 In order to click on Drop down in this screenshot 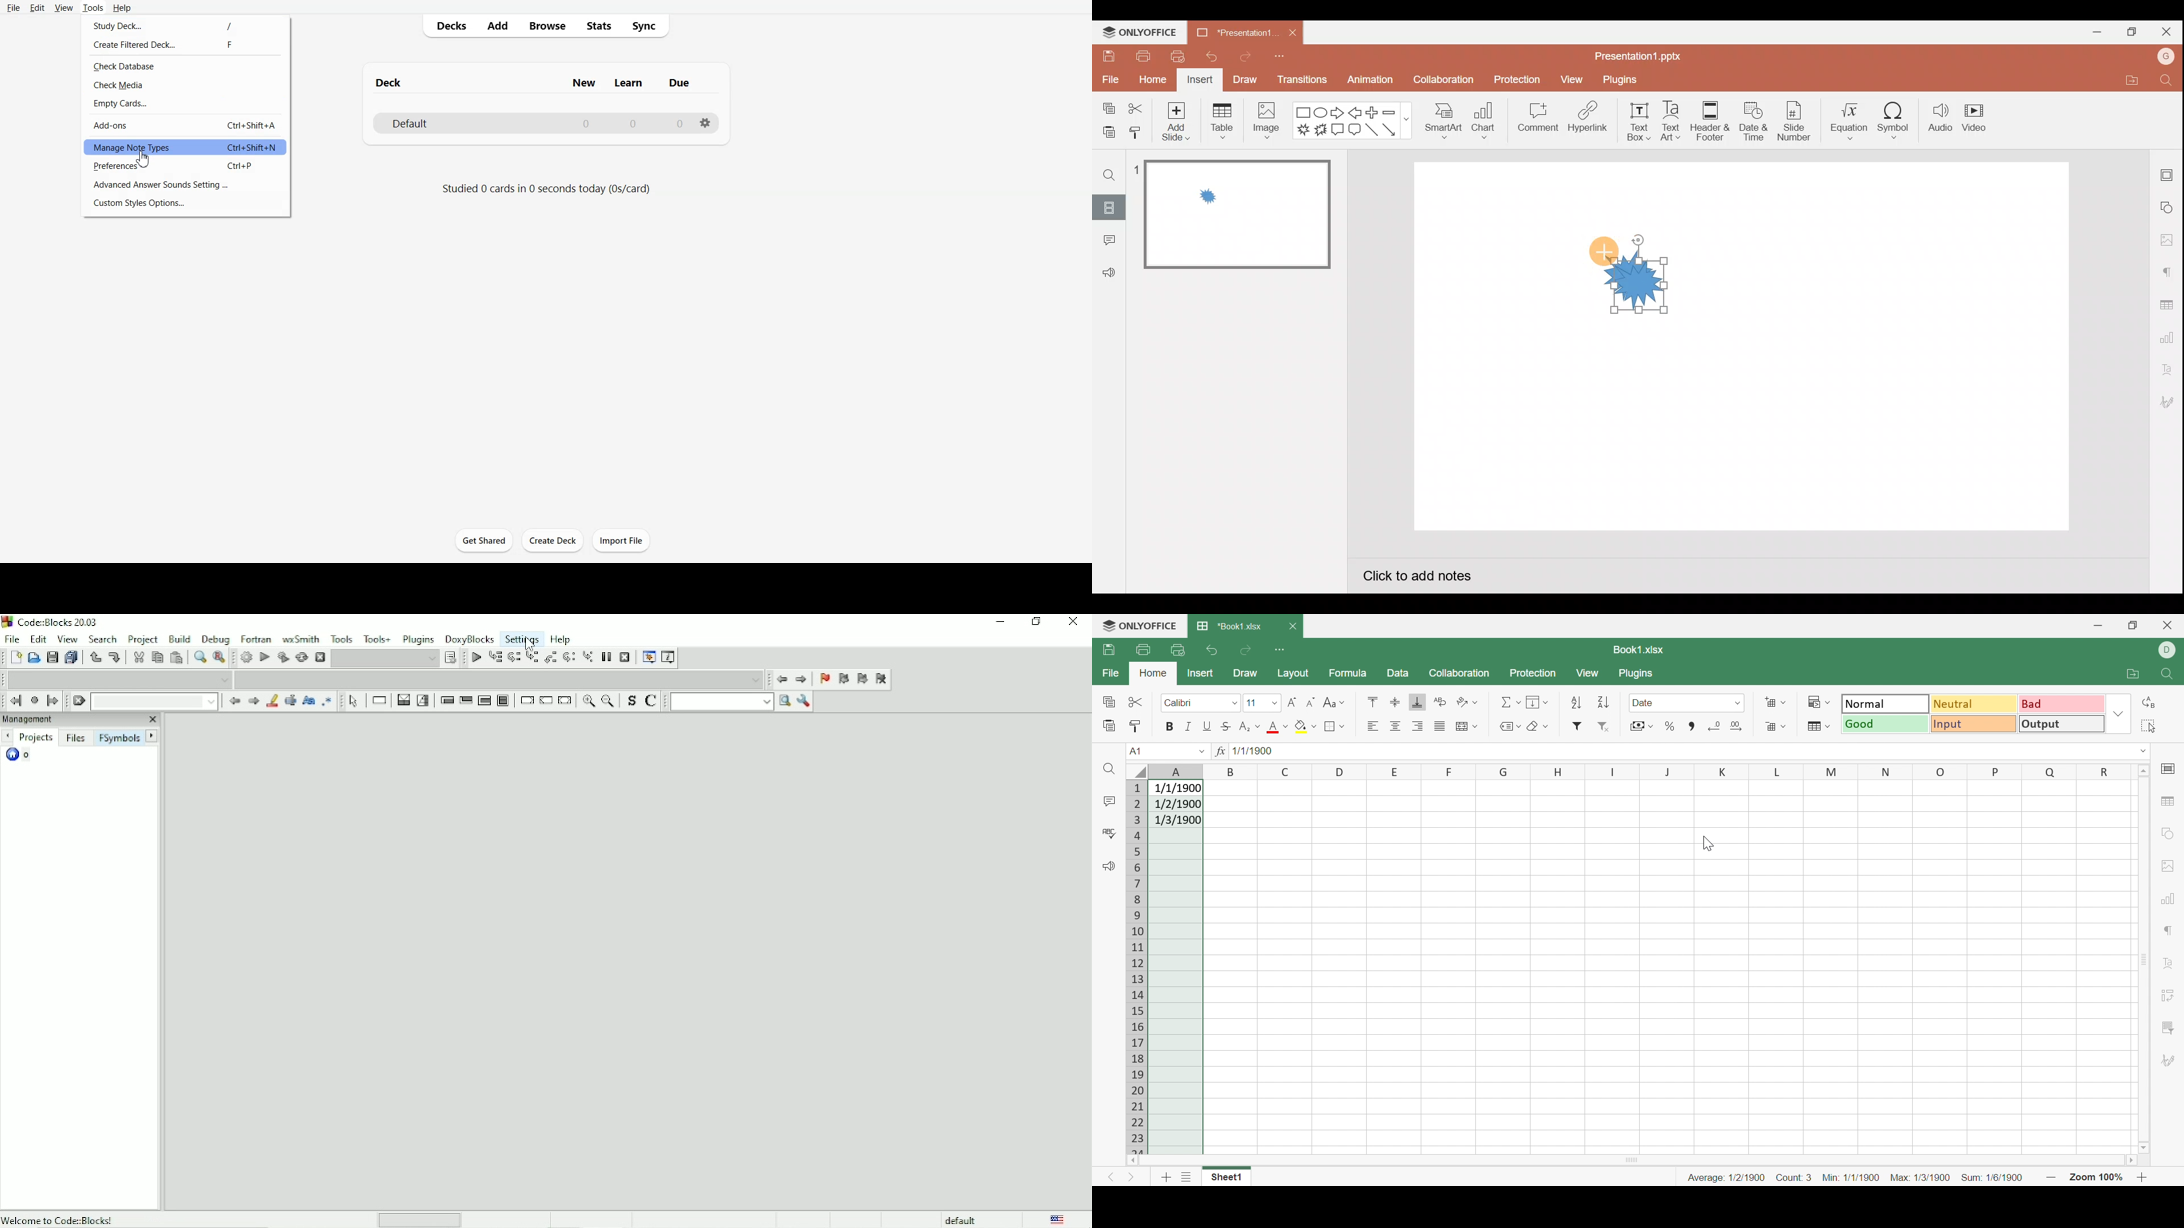, I will do `click(154, 701)`.